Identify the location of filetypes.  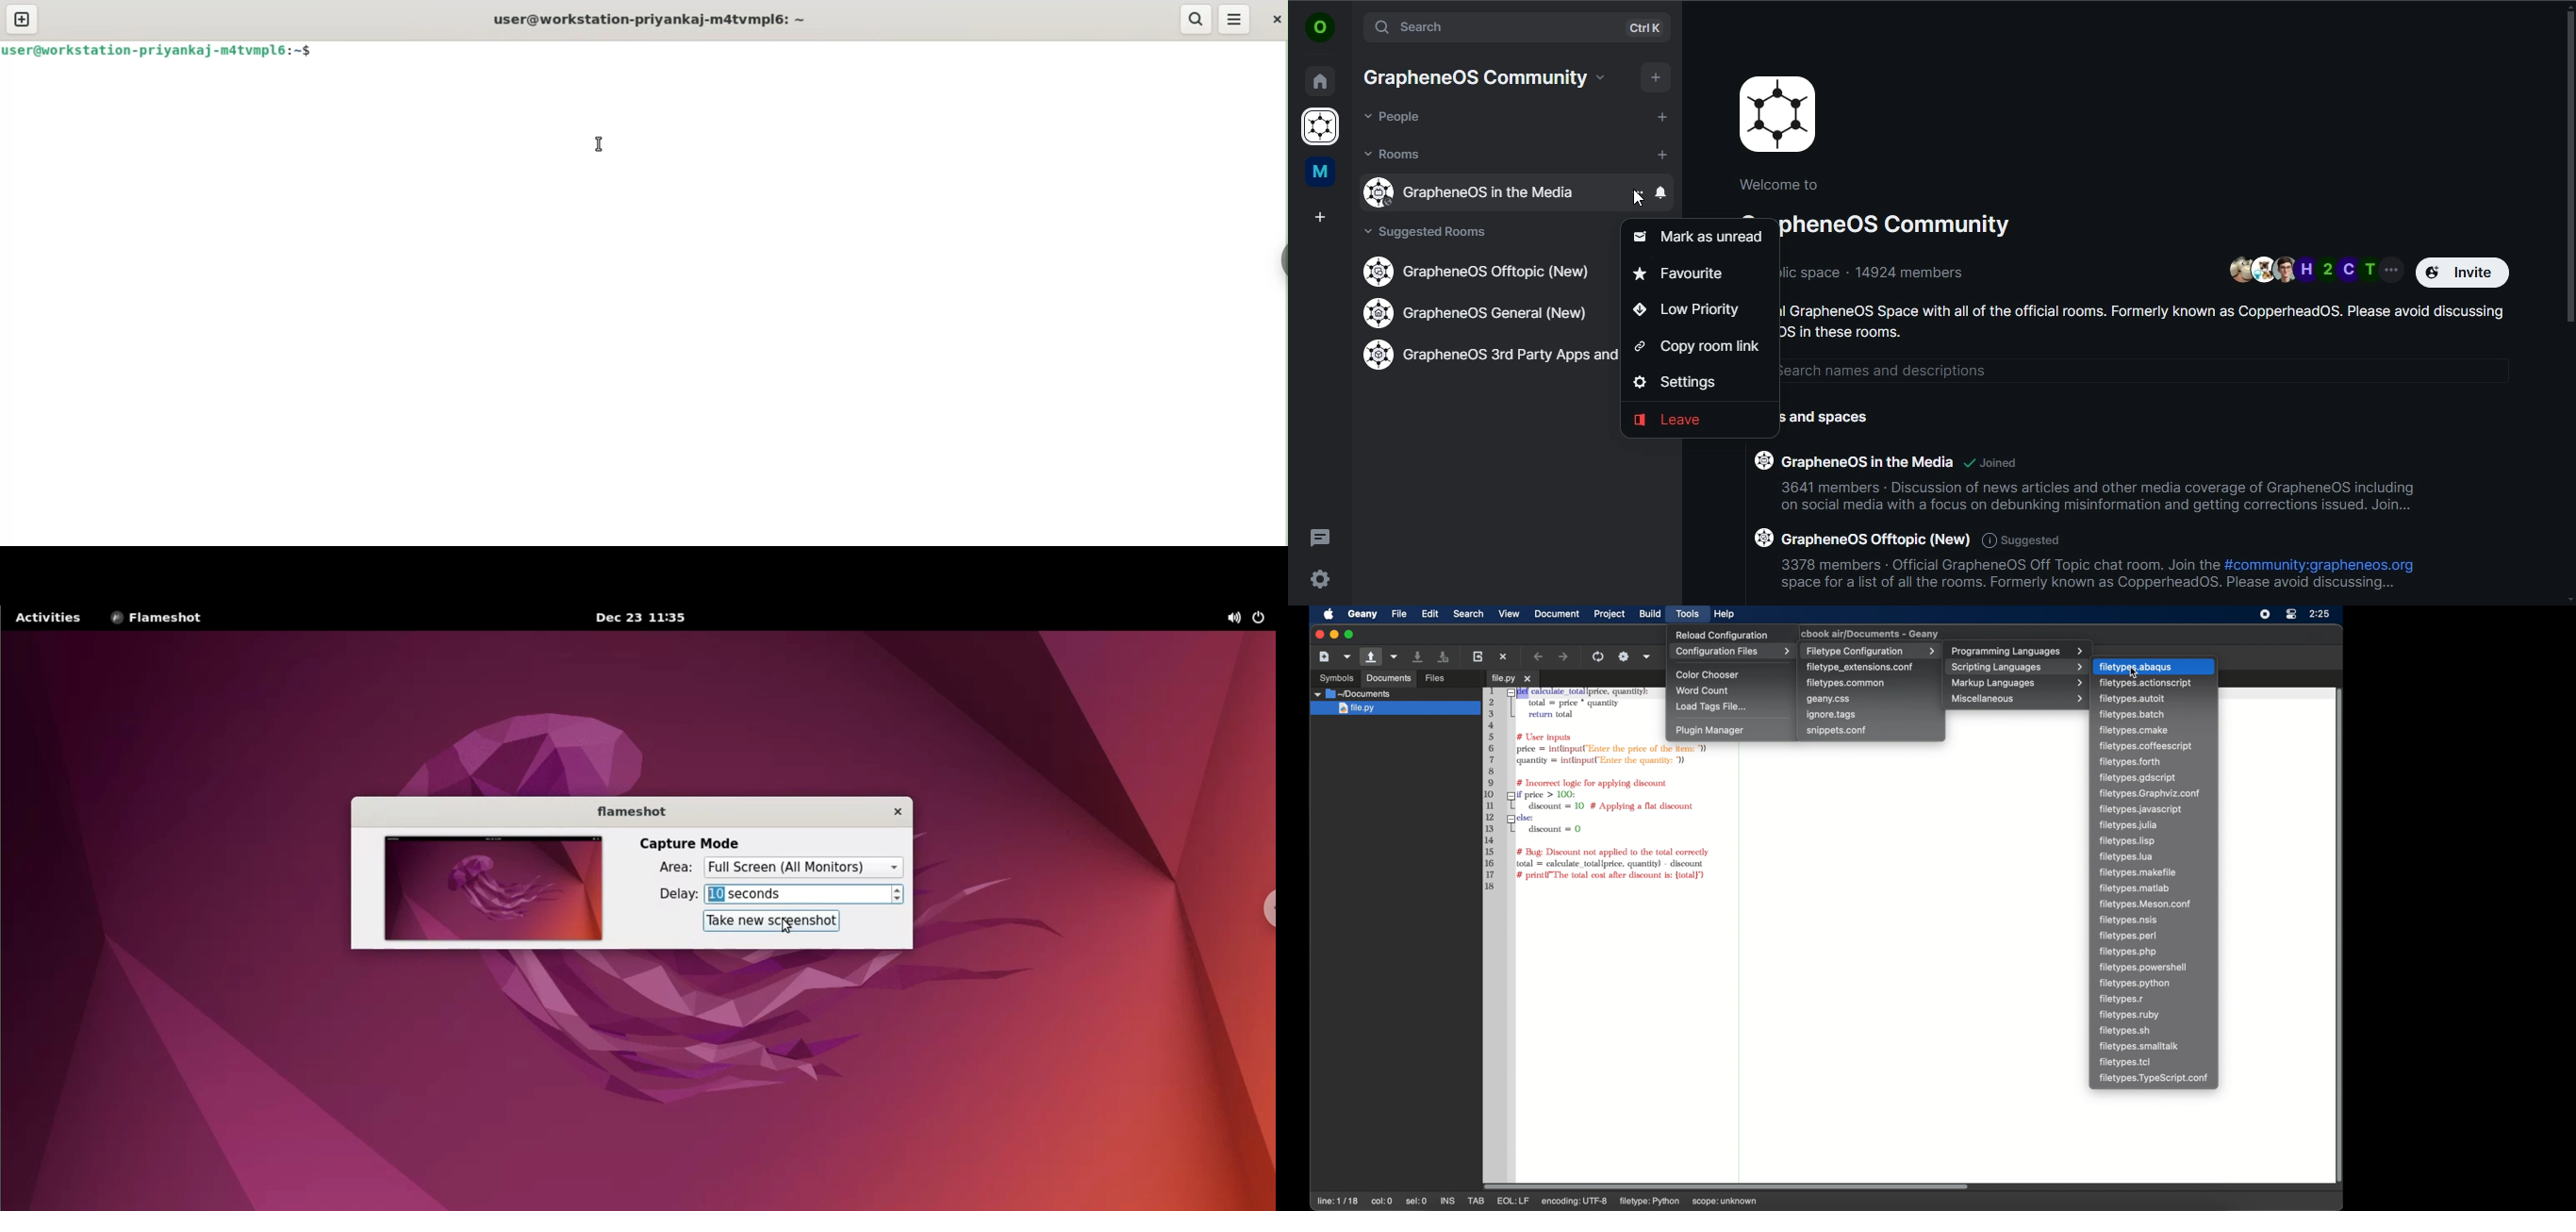
(2128, 841).